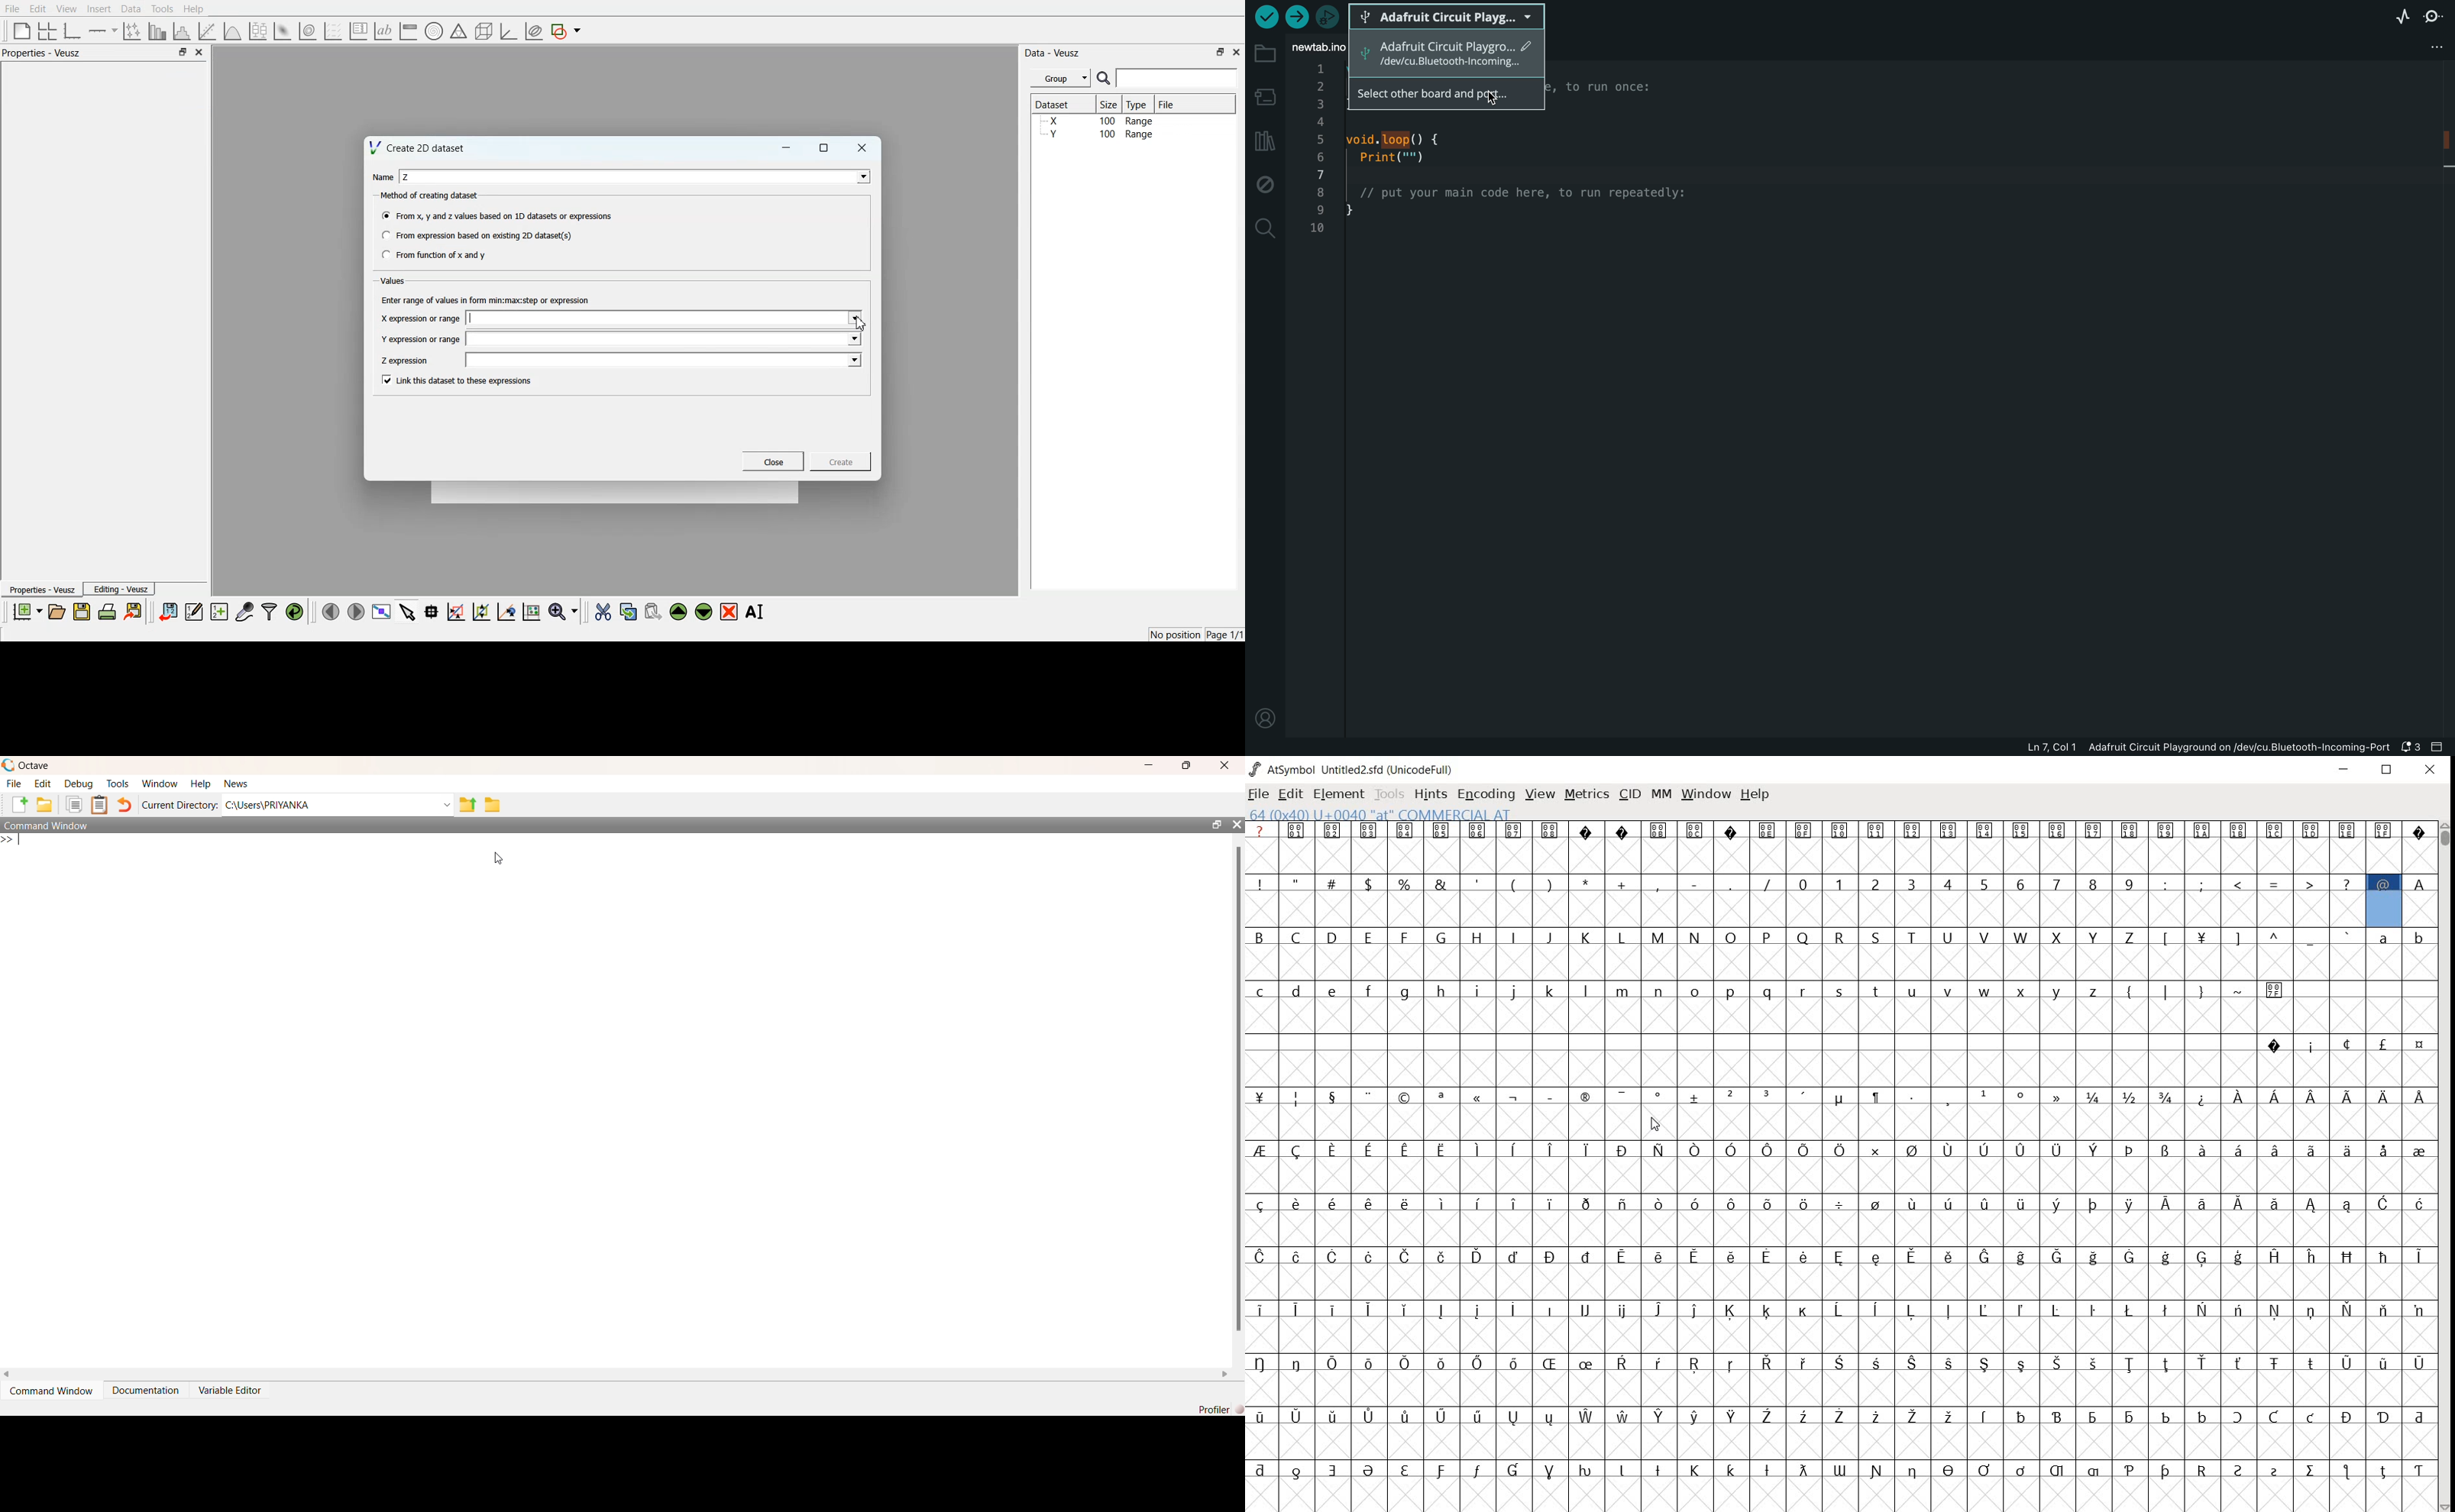 Image resolution: width=2464 pixels, height=1512 pixels. What do you see at coordinates (1838, 1494) in the screenshot?
I see `empty glyph slot` at bounding box center [1838, 1494].